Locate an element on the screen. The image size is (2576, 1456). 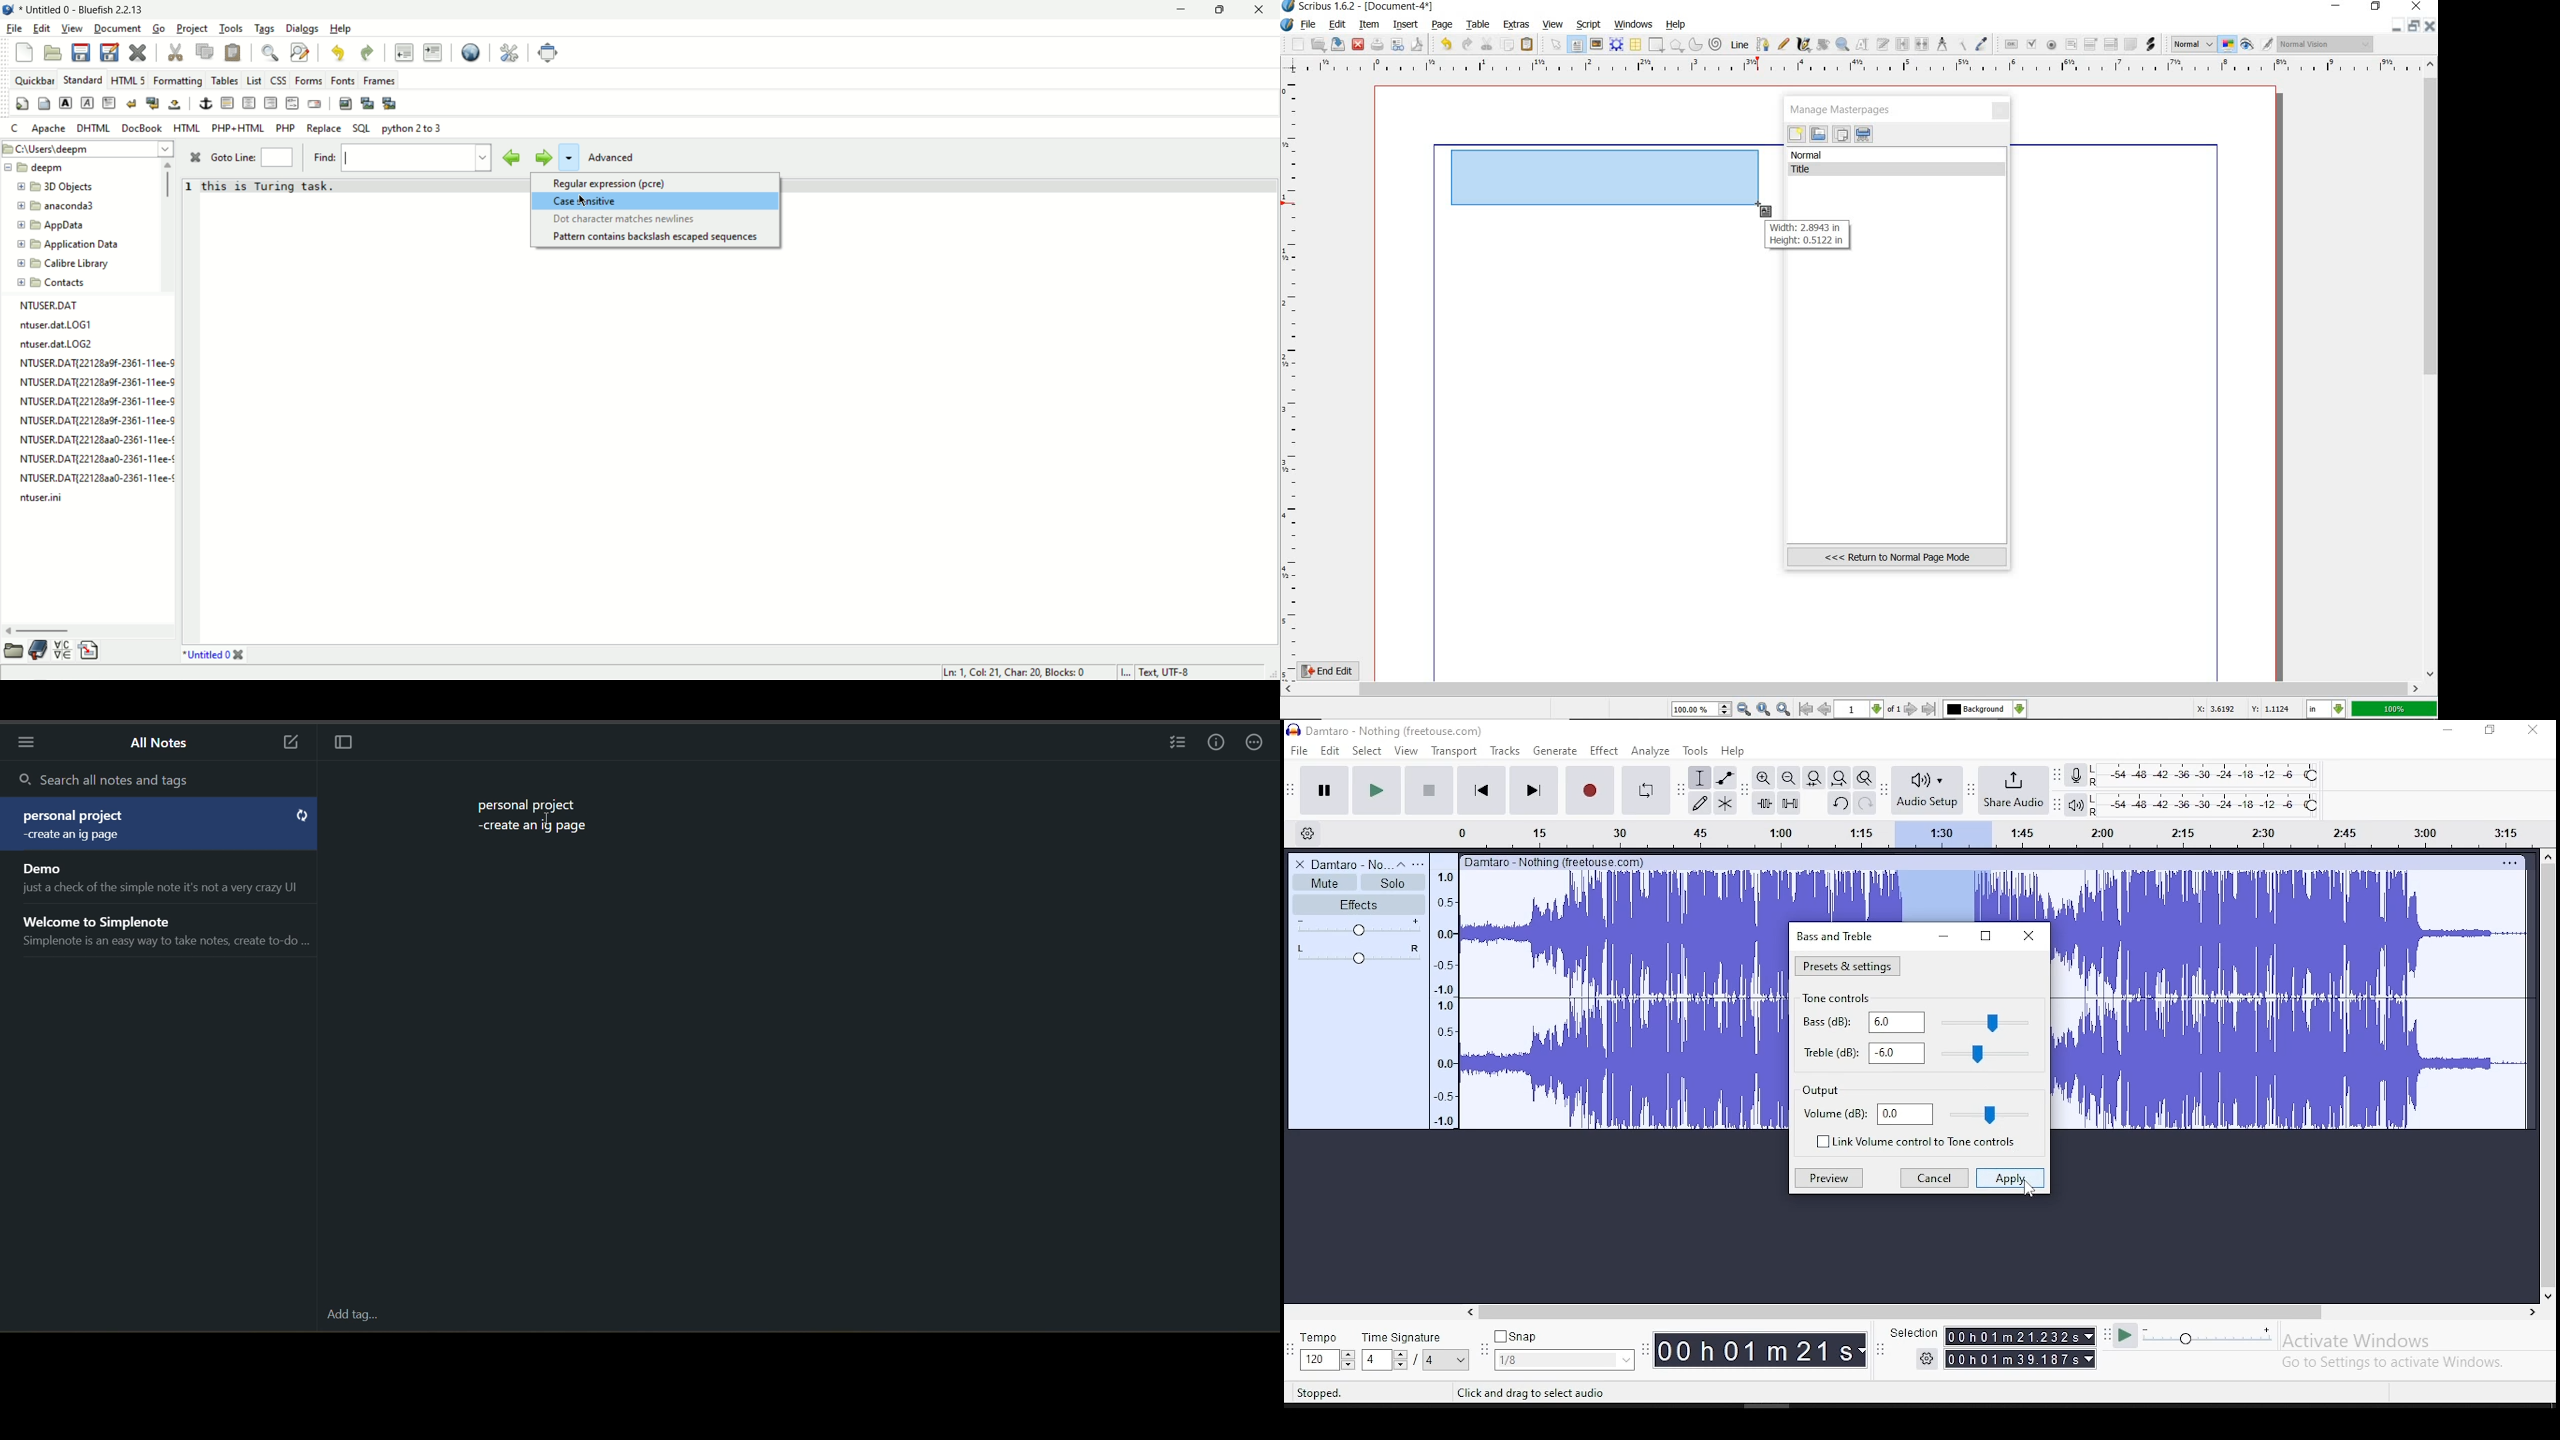
minimize is located at coordinates (2399, 26).